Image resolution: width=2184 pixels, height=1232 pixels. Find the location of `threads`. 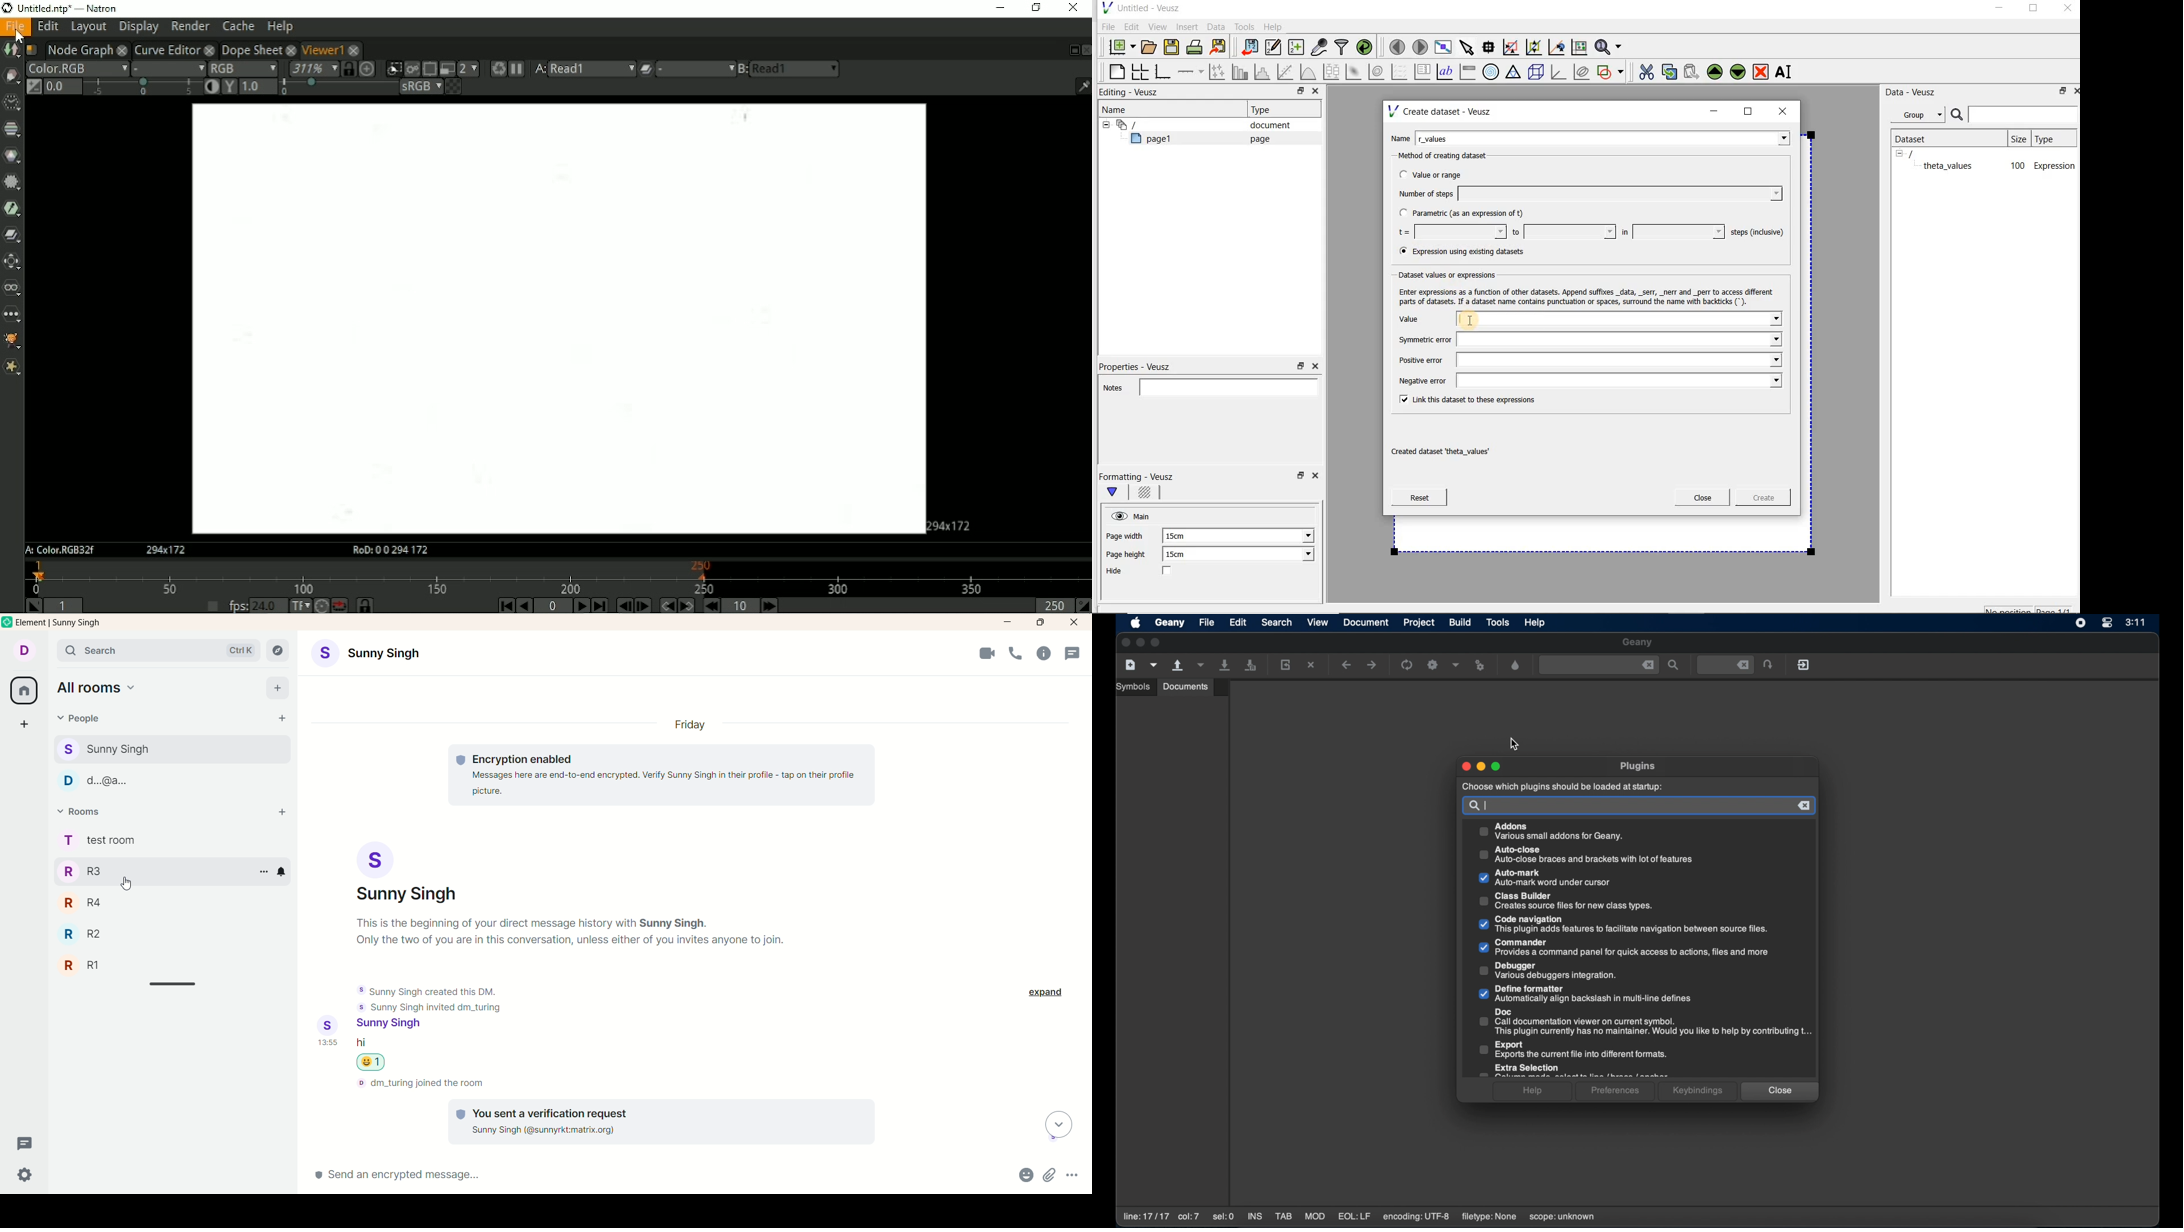

threads is located at coordinates (1077, 653).